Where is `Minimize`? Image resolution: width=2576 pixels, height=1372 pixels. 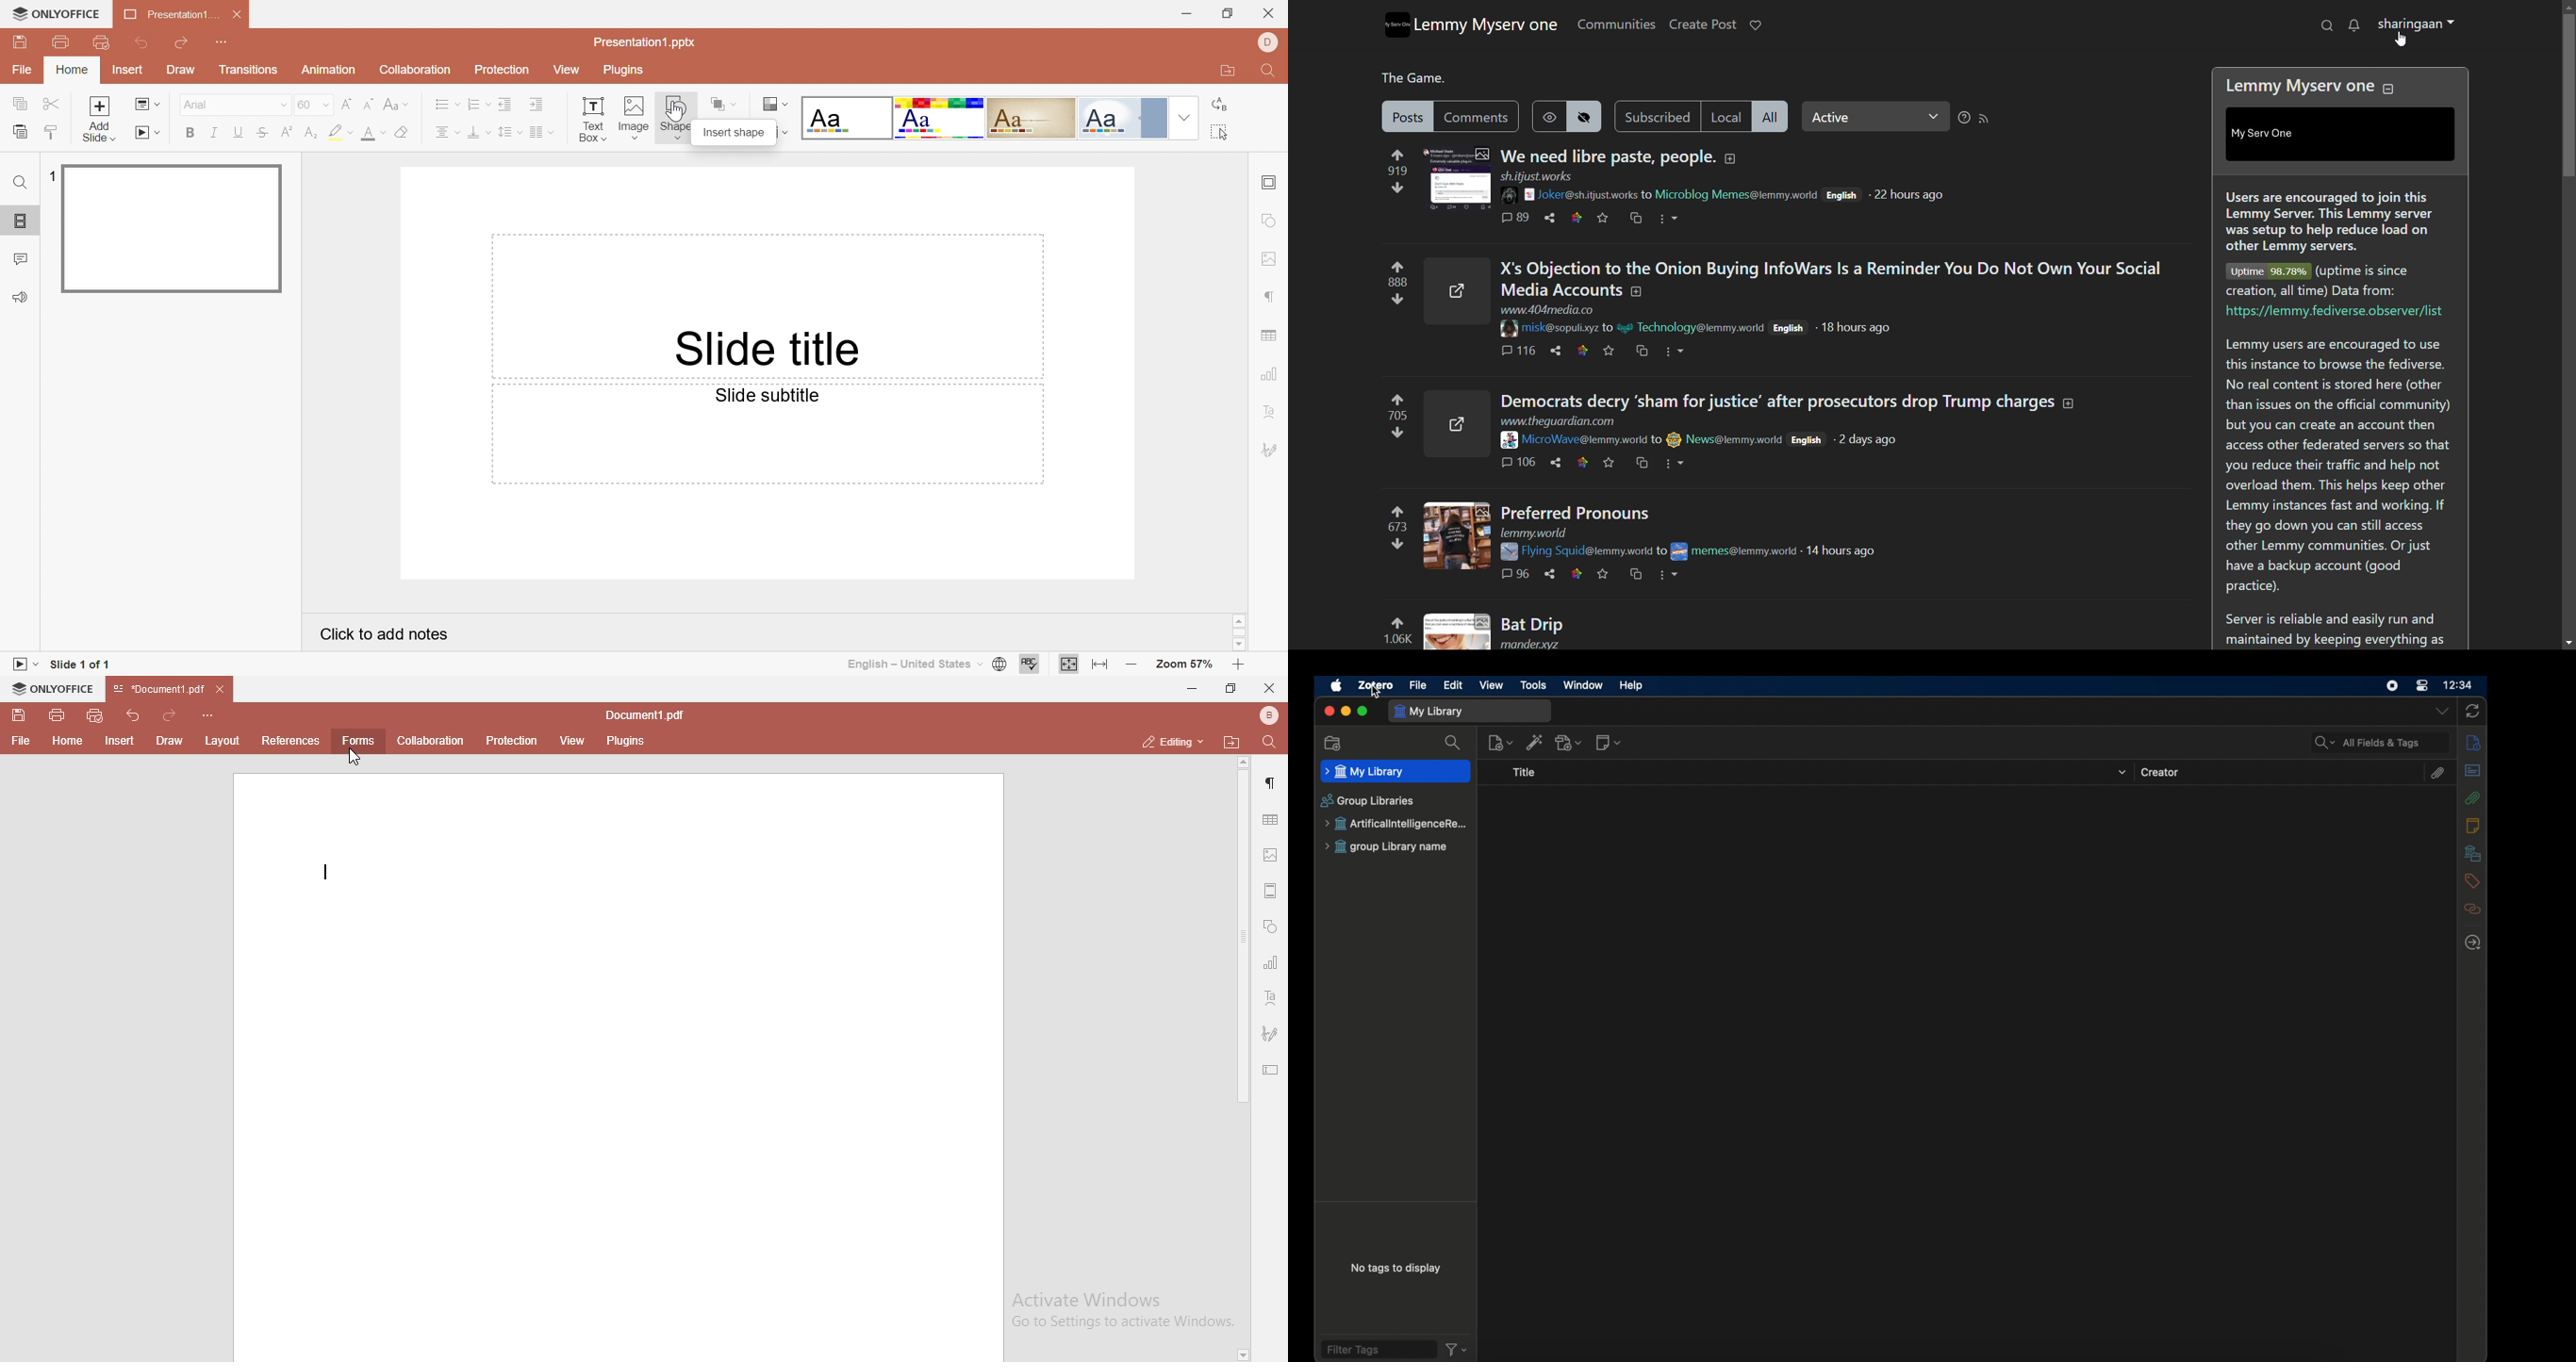 Minimize is located at coordinates (1188, 15).